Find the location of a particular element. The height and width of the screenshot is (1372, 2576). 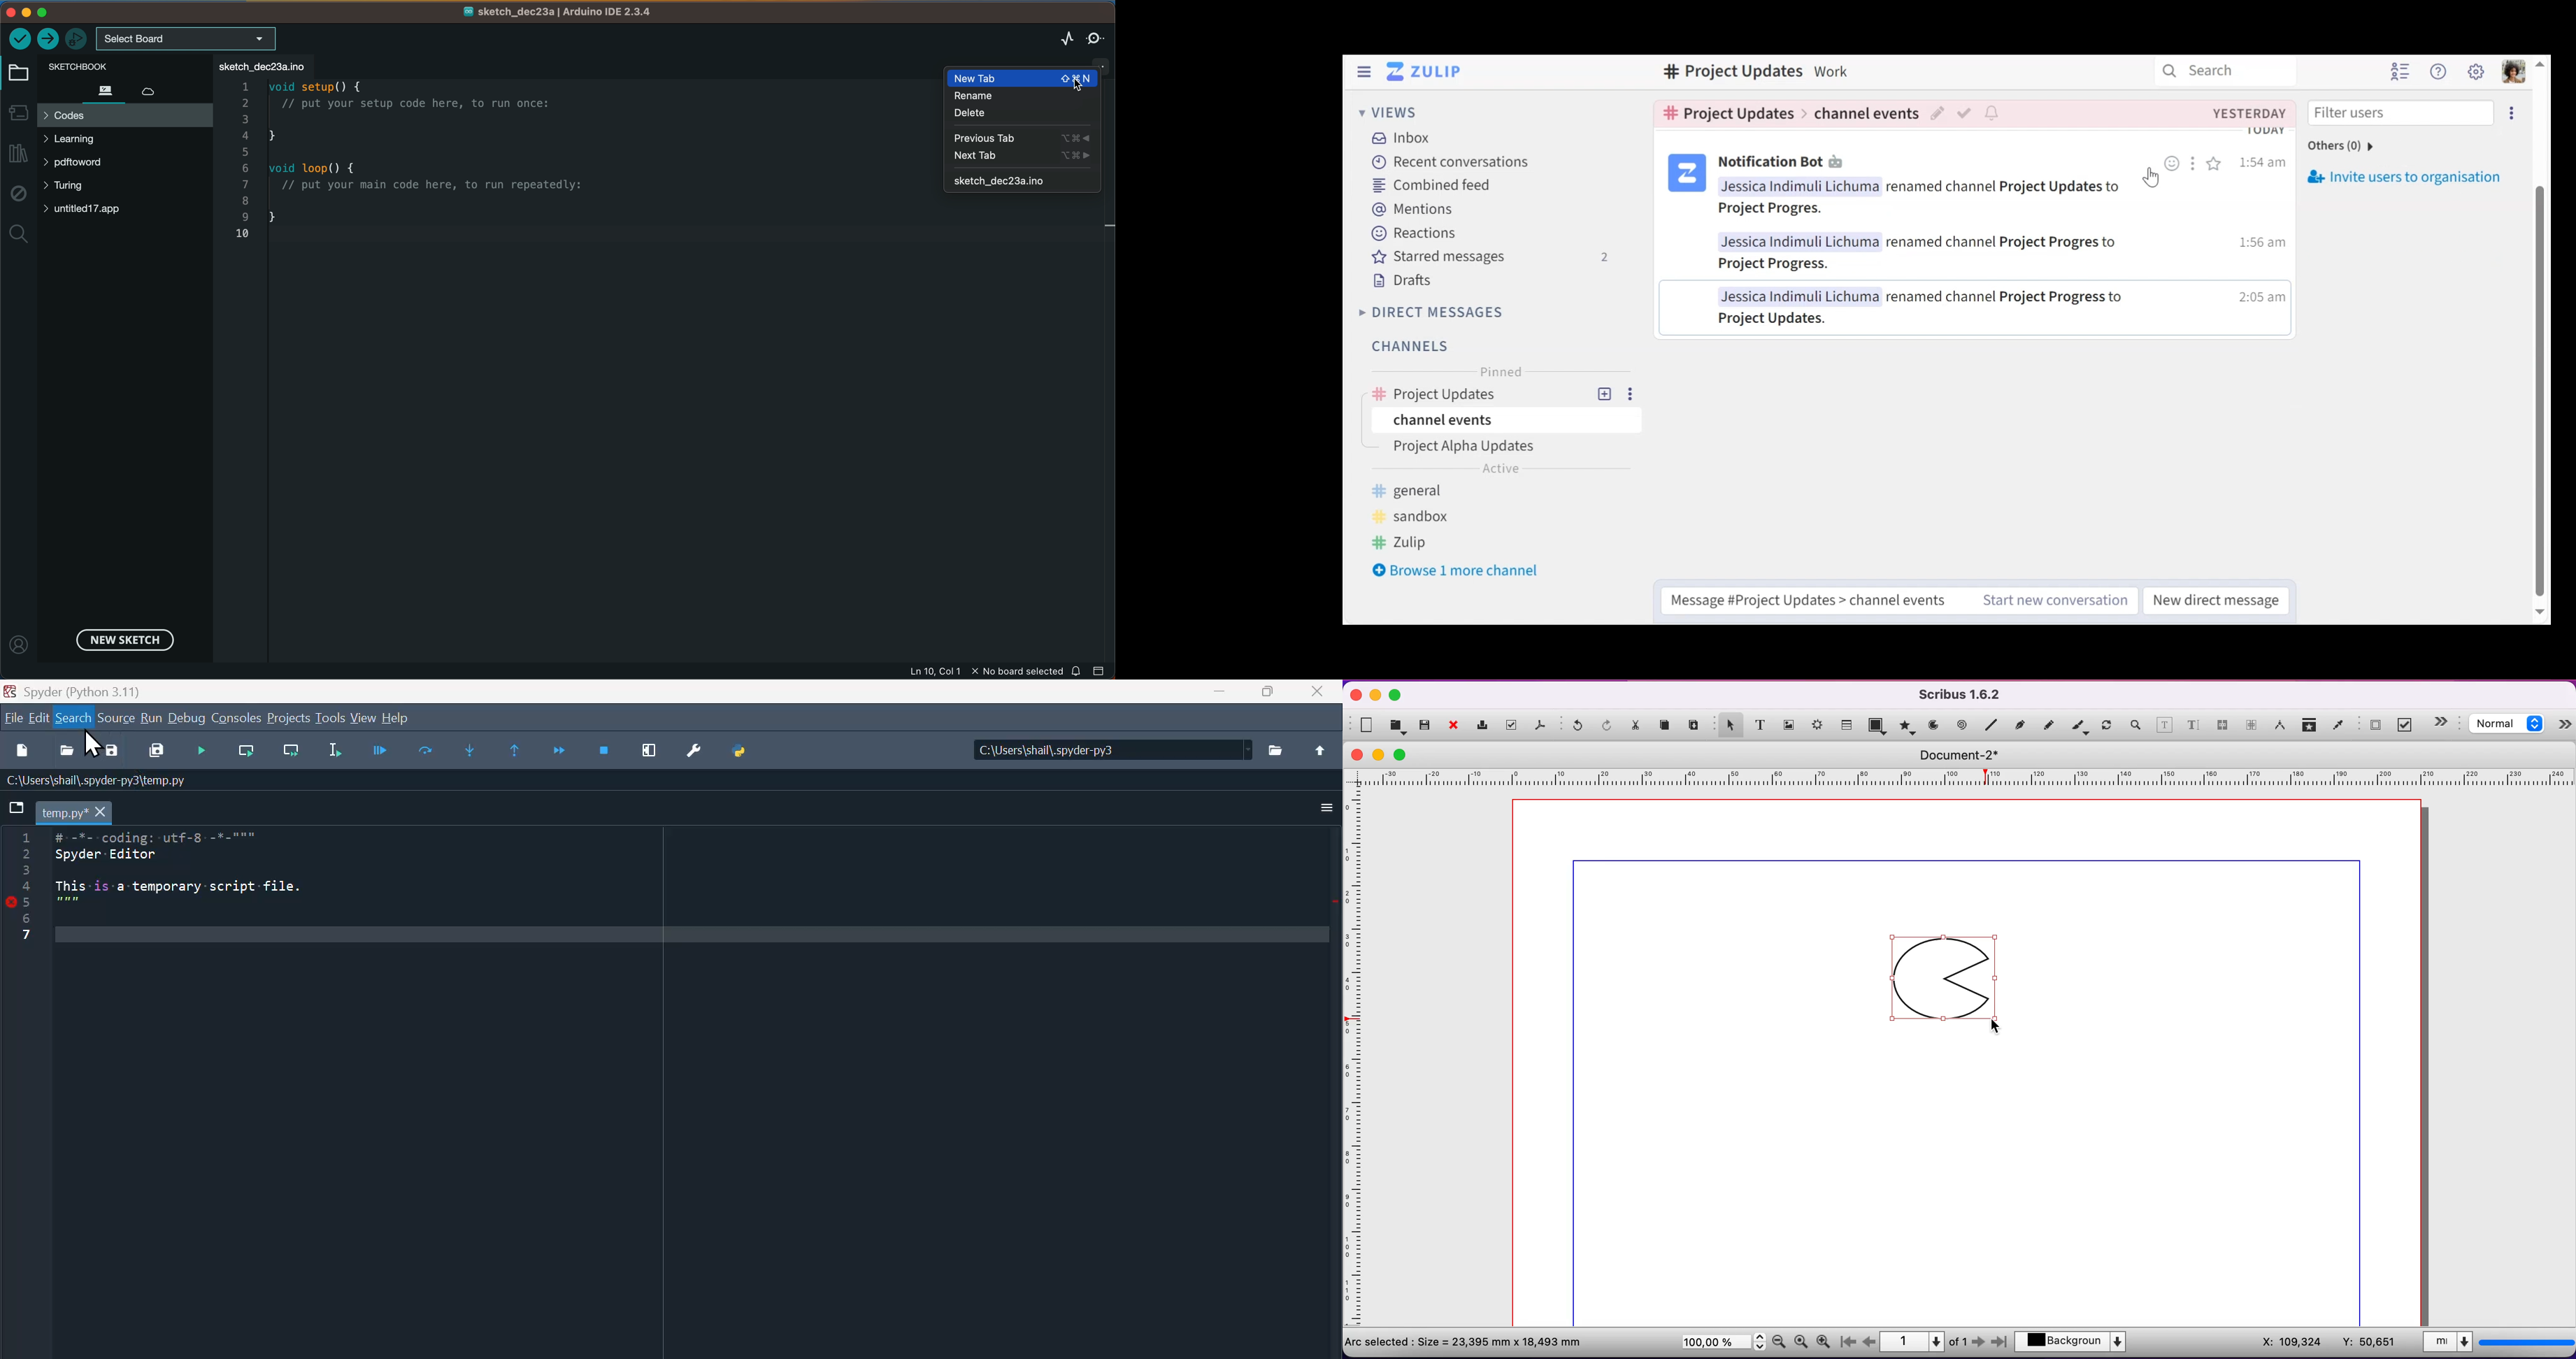

eye dropper is located at coordinates (2339, 726).